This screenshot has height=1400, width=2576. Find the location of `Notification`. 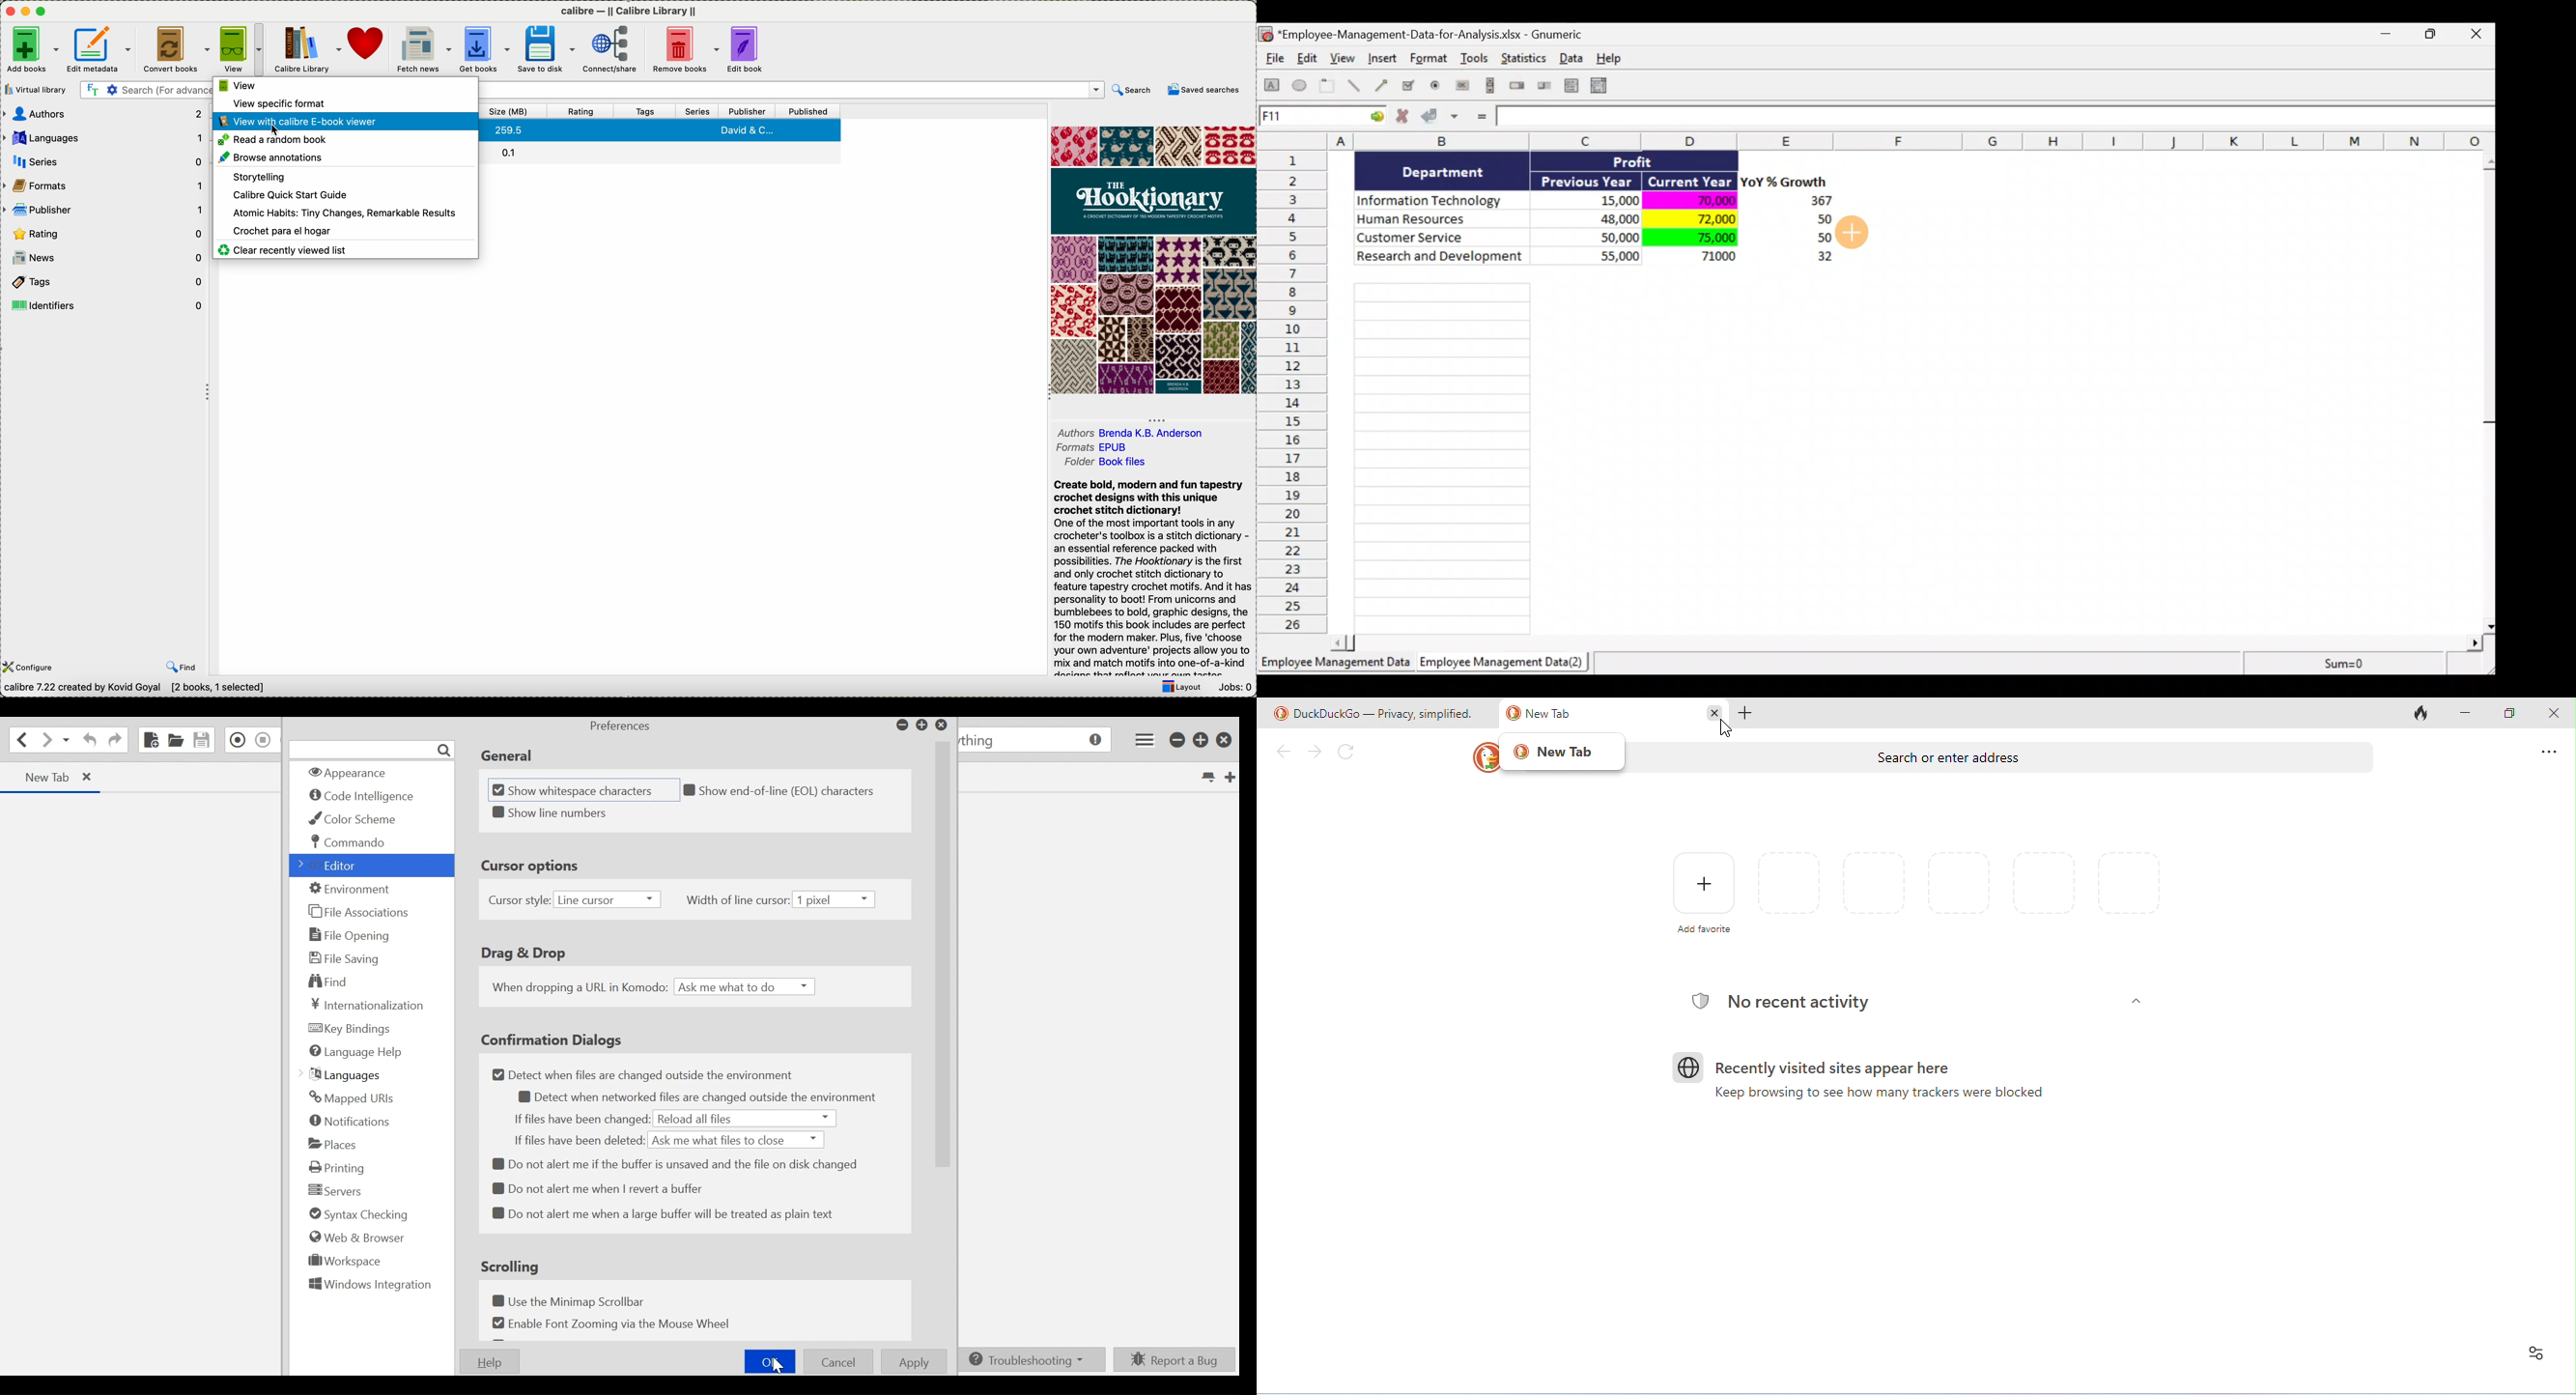

Notification is located at coordinates (347, 1120).